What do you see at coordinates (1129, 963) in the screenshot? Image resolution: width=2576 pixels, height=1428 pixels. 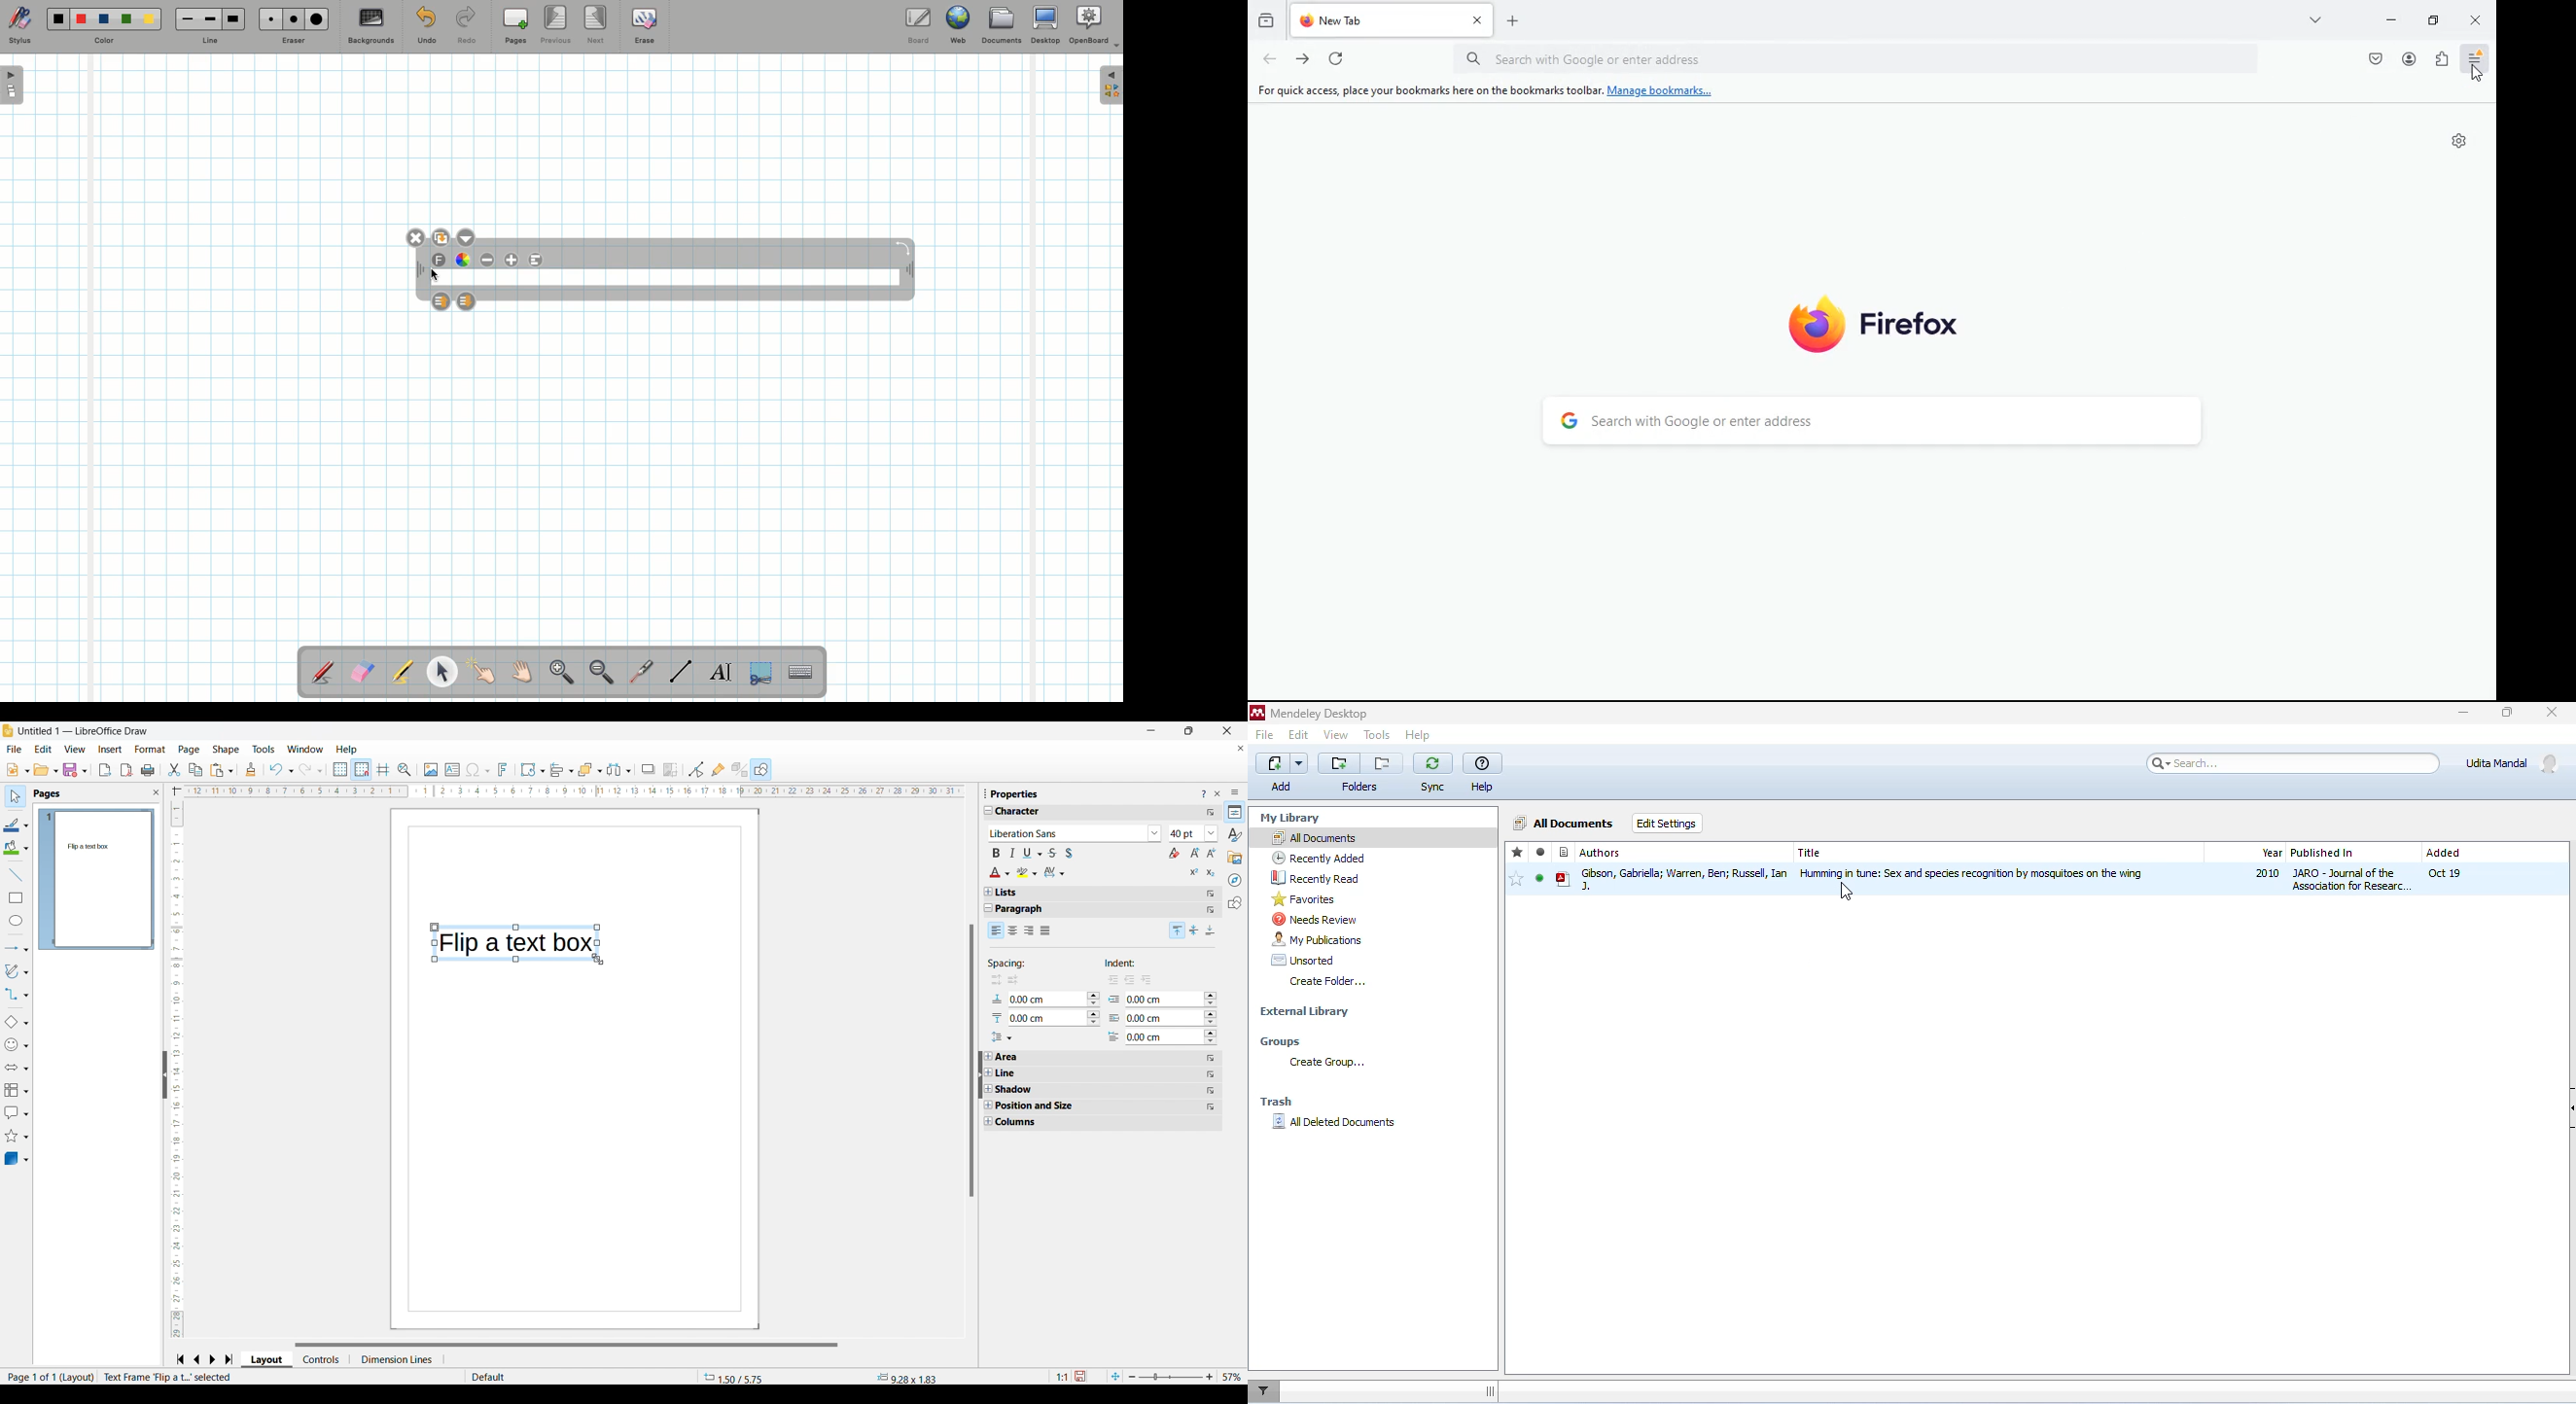 I see `Indicates indent options` at bounding box center [1129, 963].